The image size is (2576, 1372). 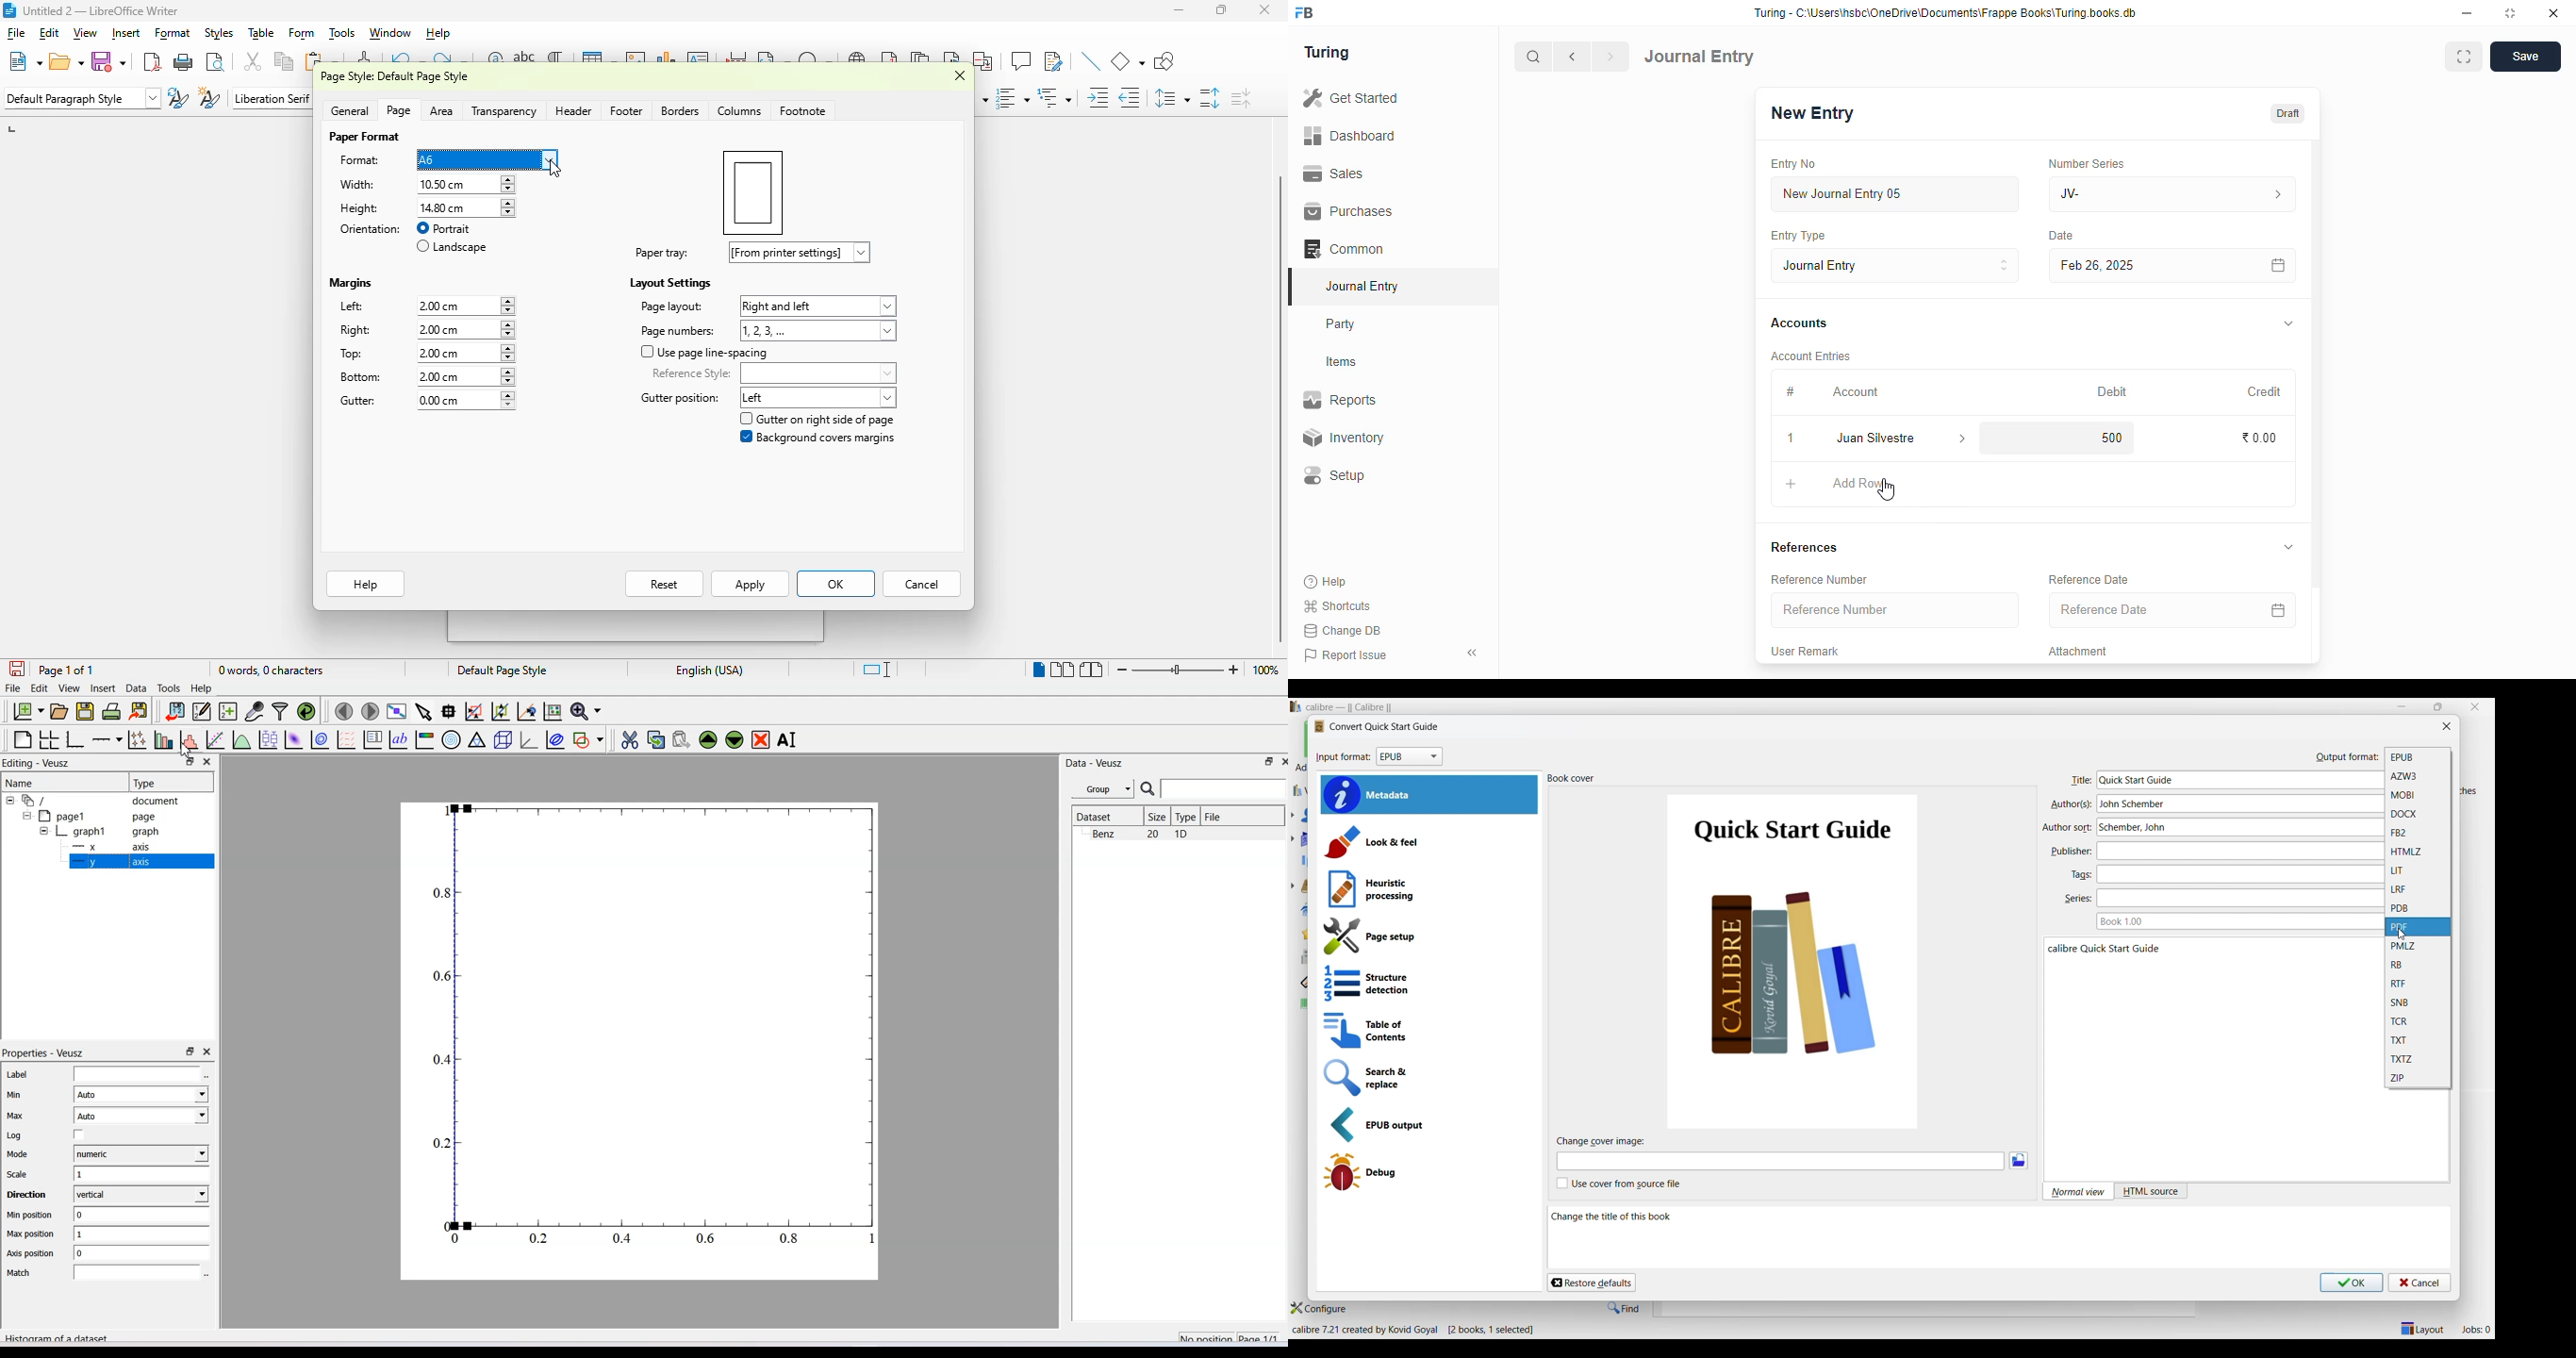 What do you see at coordinates (1053, 61) in the screenshot?
I see `show track changes functions` at bounding box center [1053, 61].